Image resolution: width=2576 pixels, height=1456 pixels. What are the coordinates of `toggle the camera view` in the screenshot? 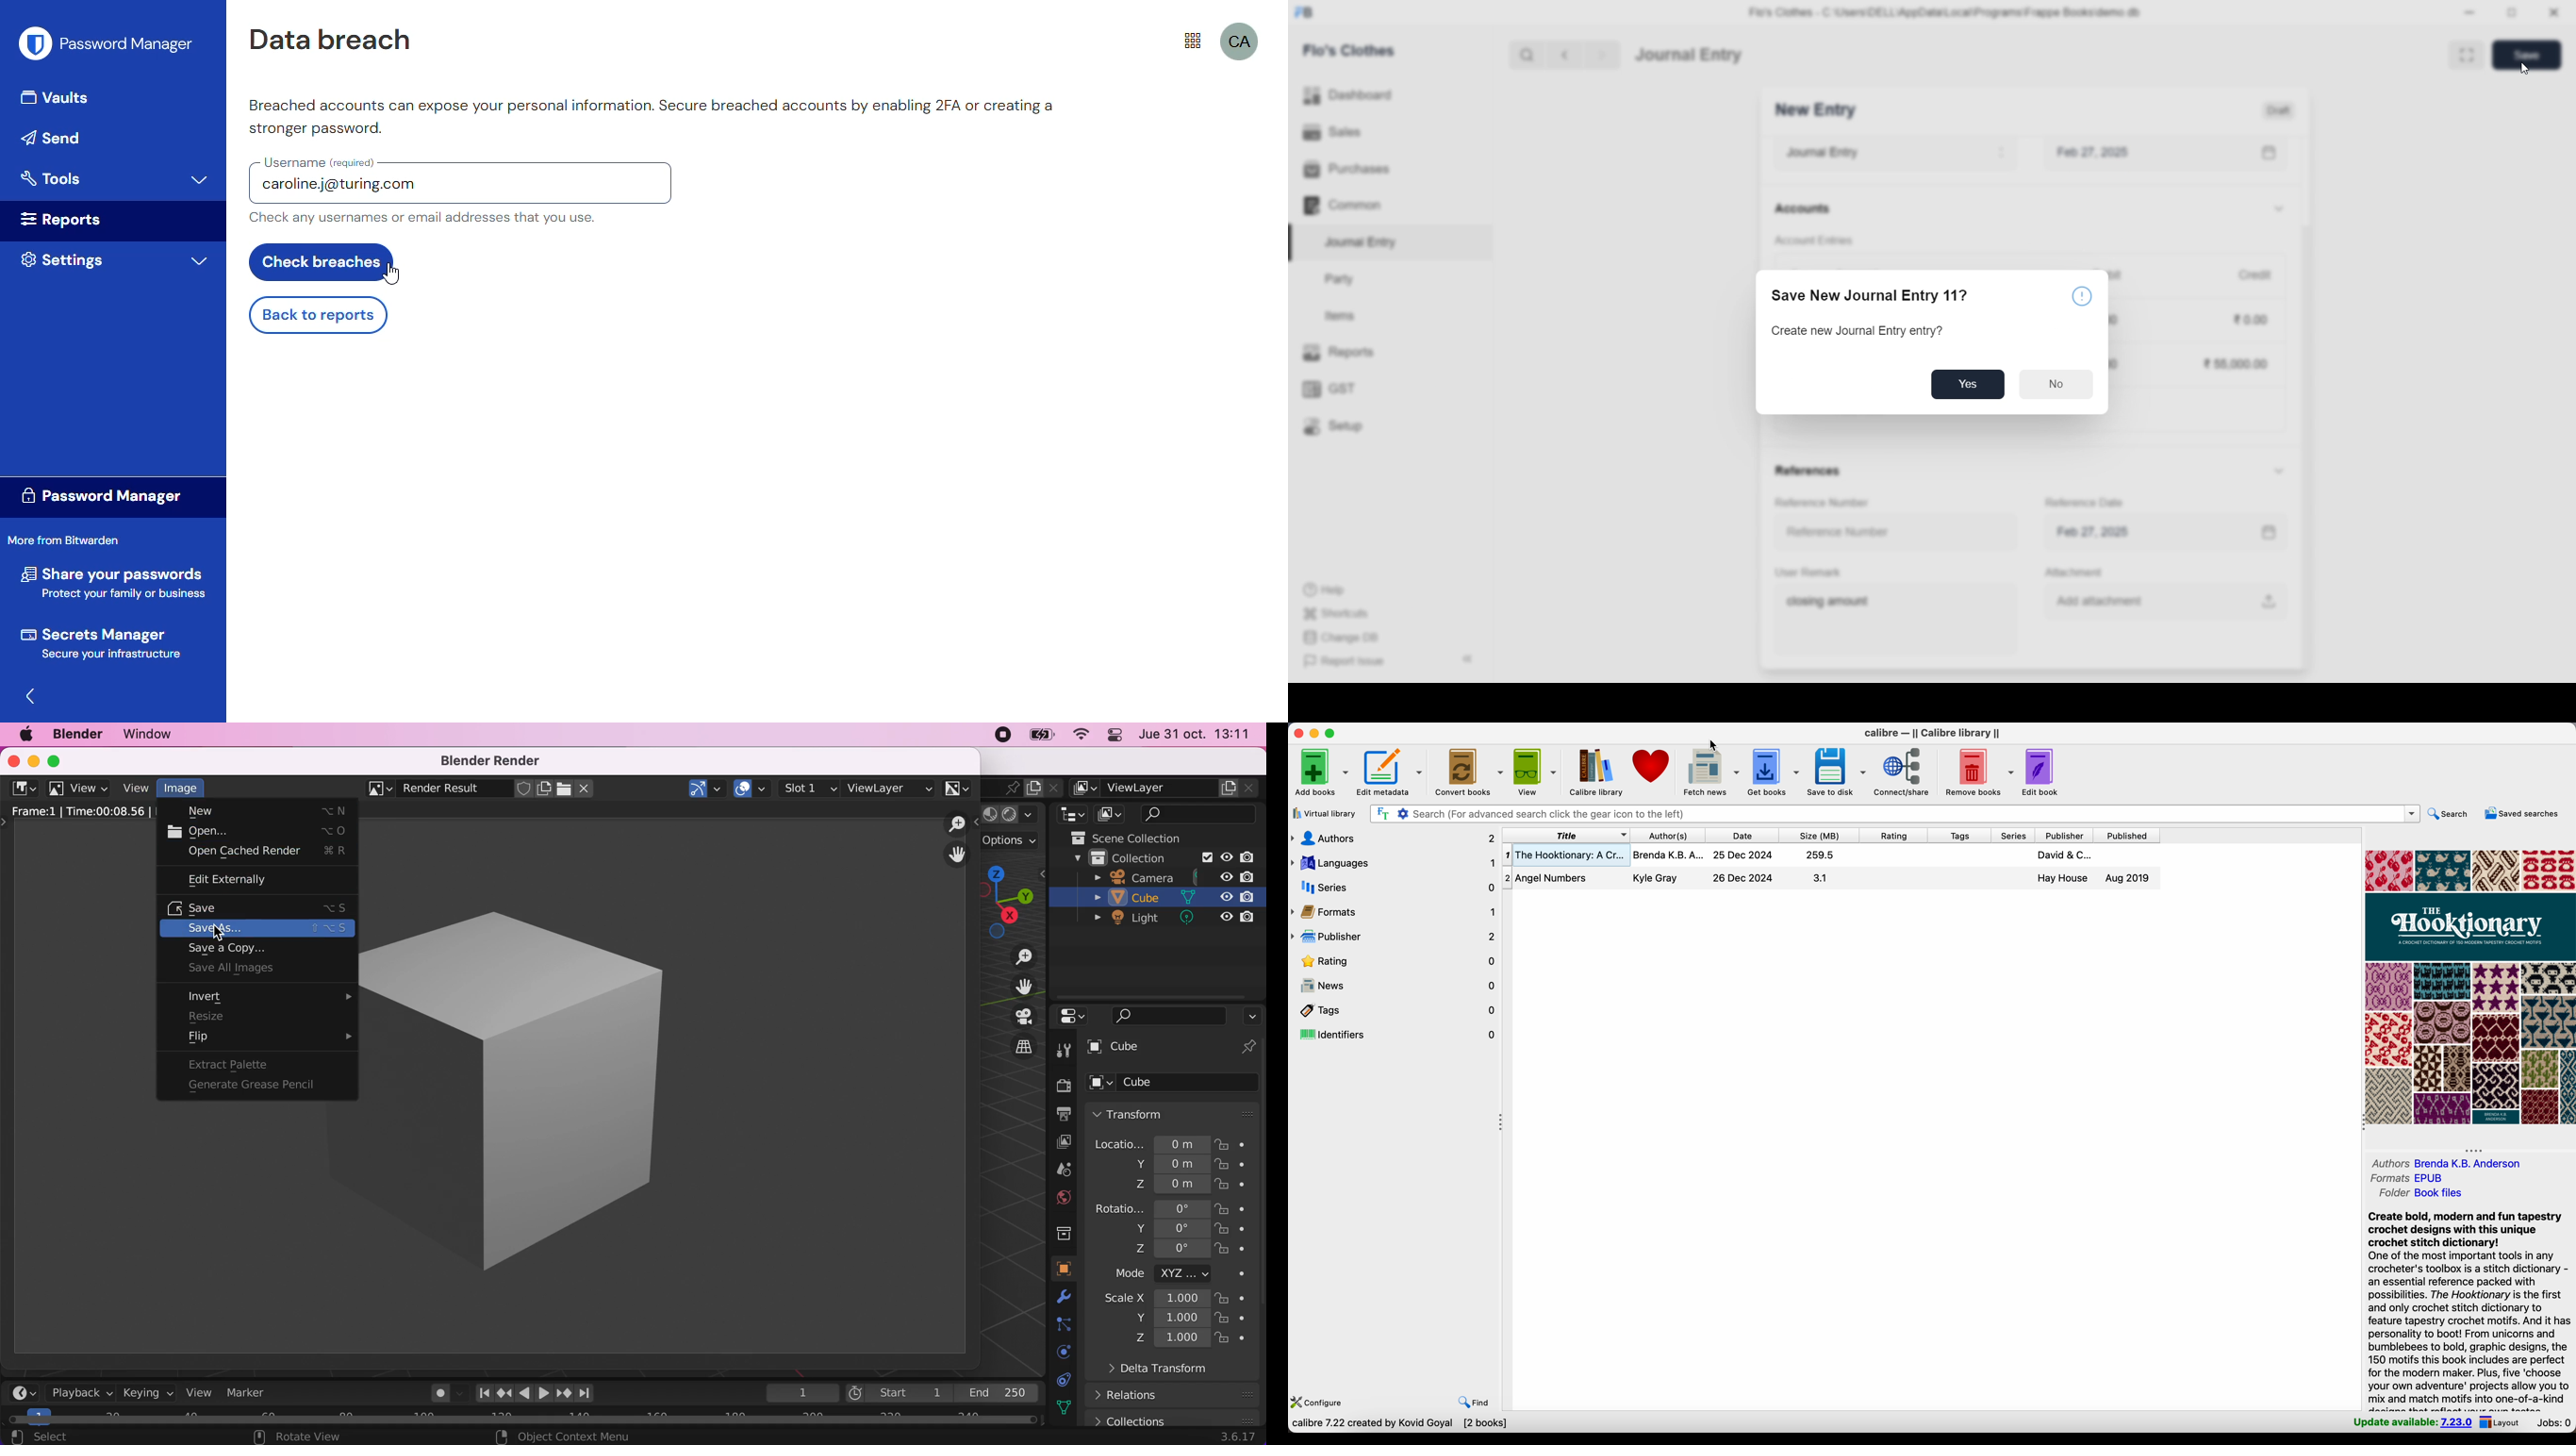 It's located at (1016, 1017).